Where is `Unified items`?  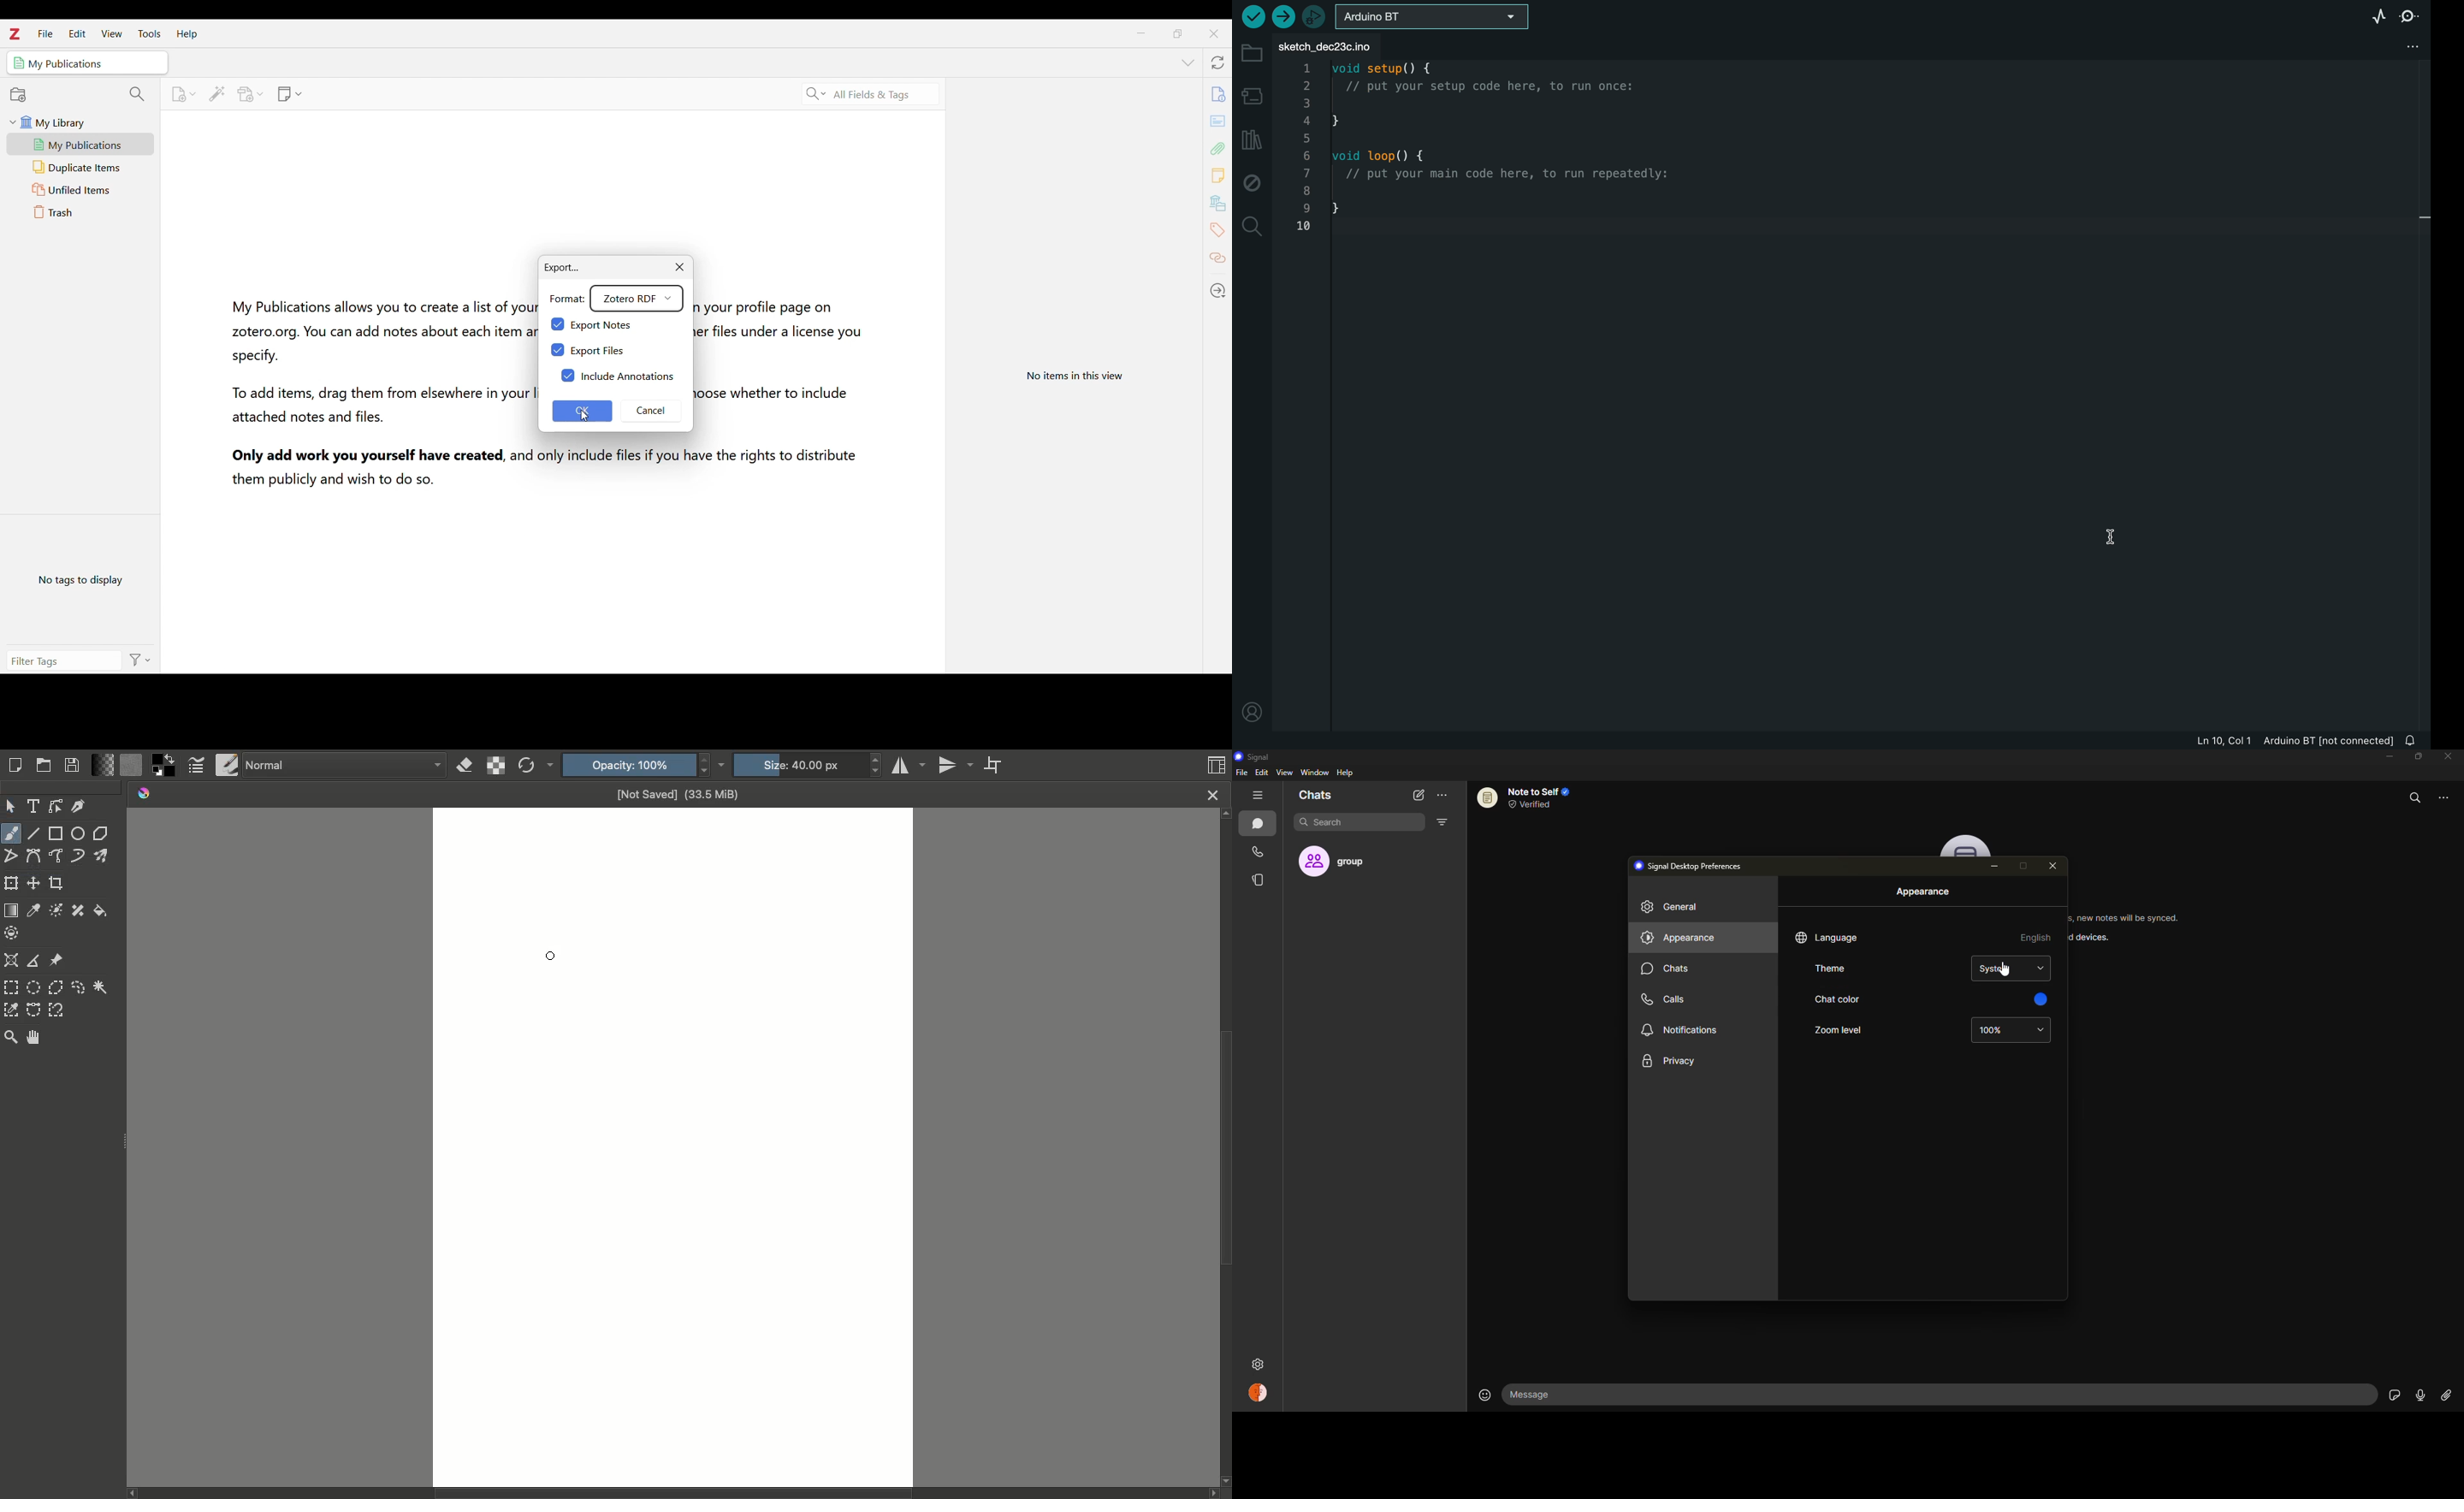
Unified items is located at coordinates (81, 189).